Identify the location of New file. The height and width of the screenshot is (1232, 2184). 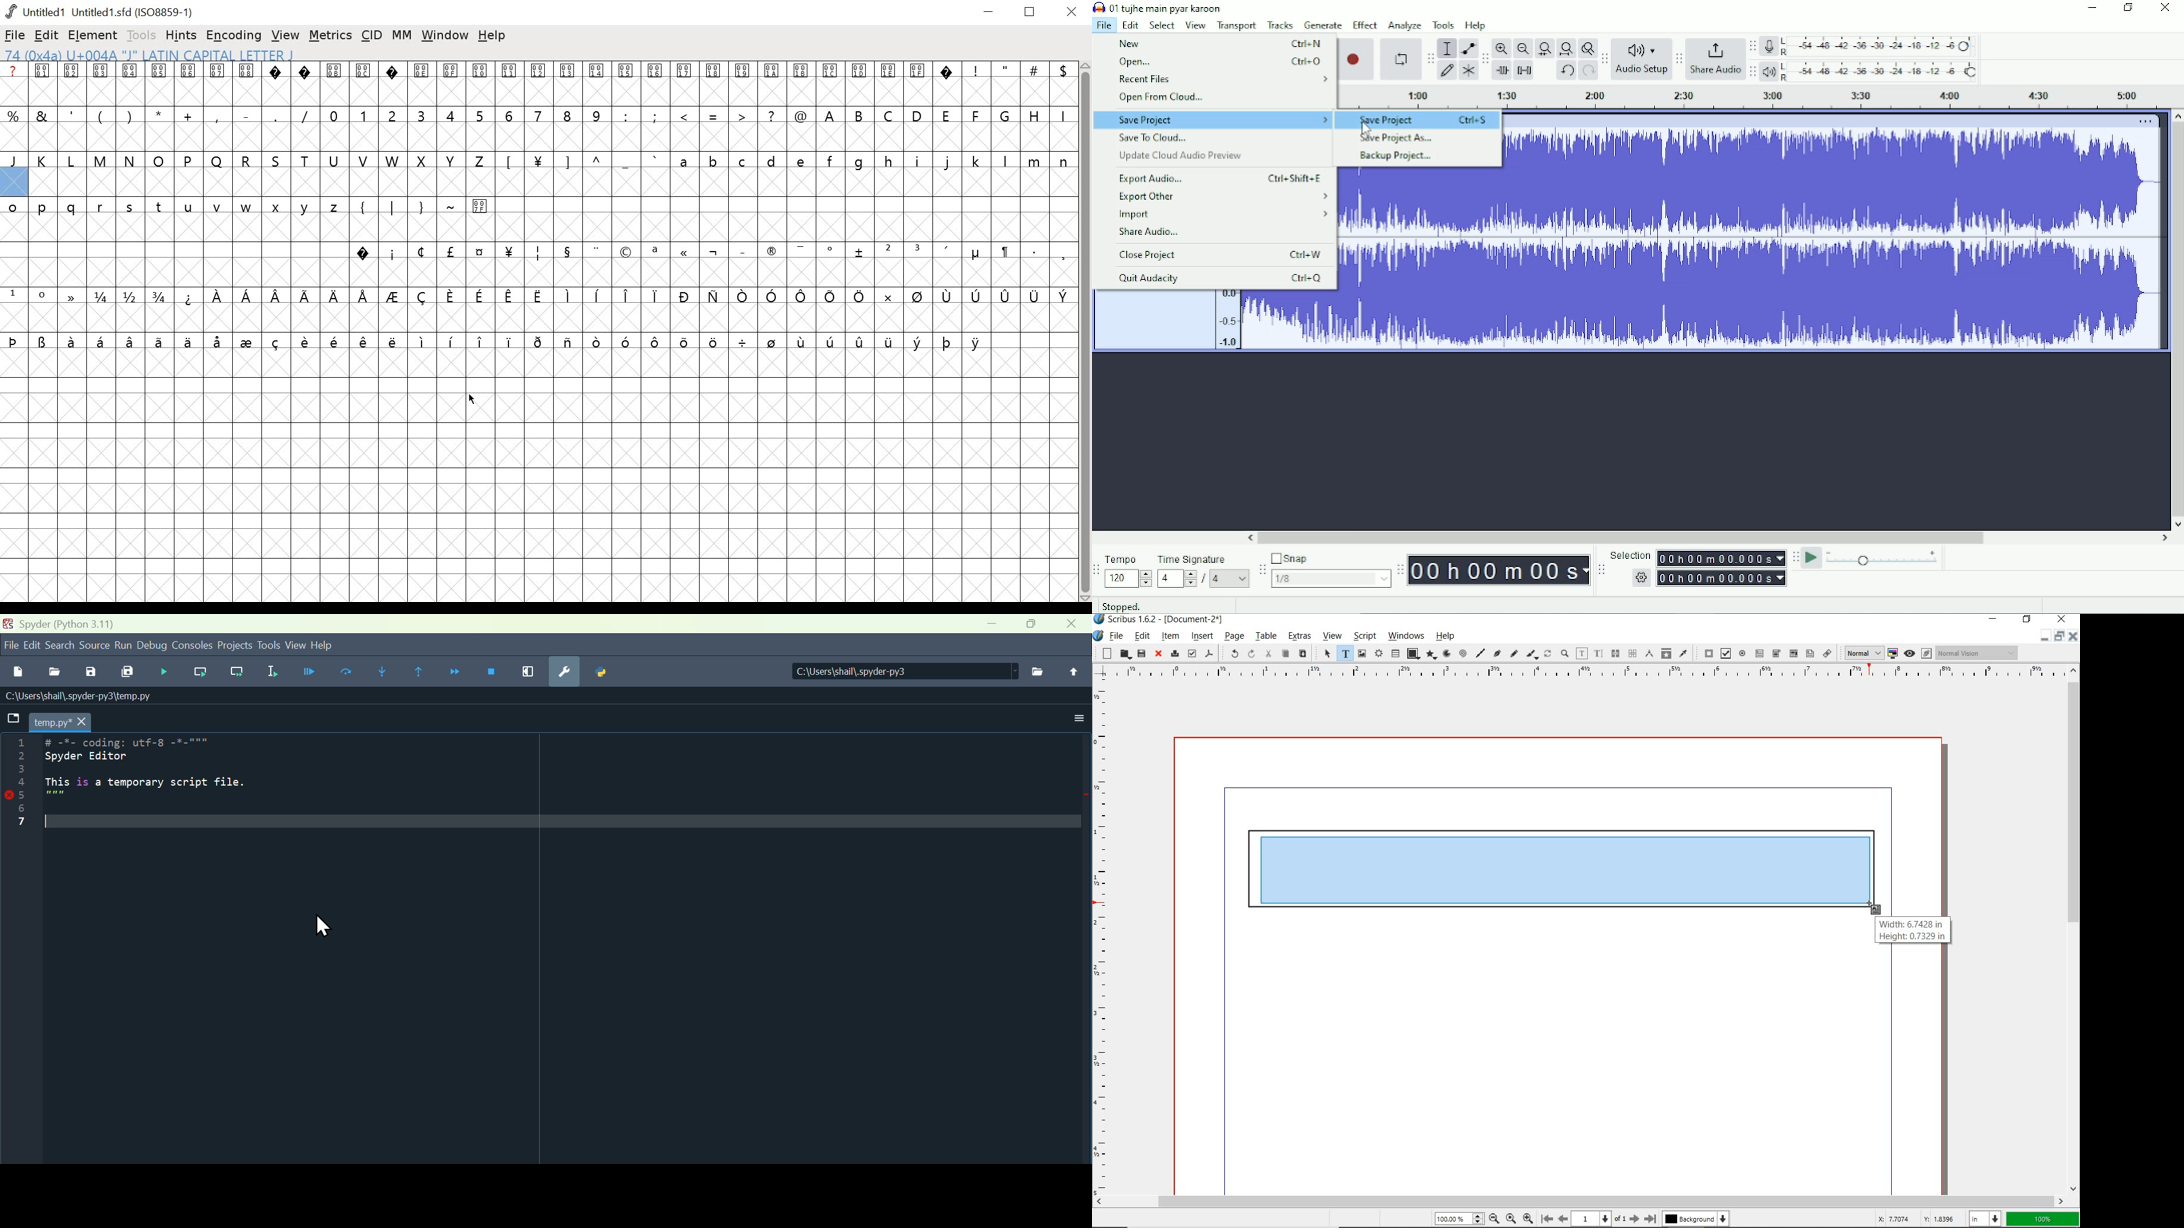
(14, 671).